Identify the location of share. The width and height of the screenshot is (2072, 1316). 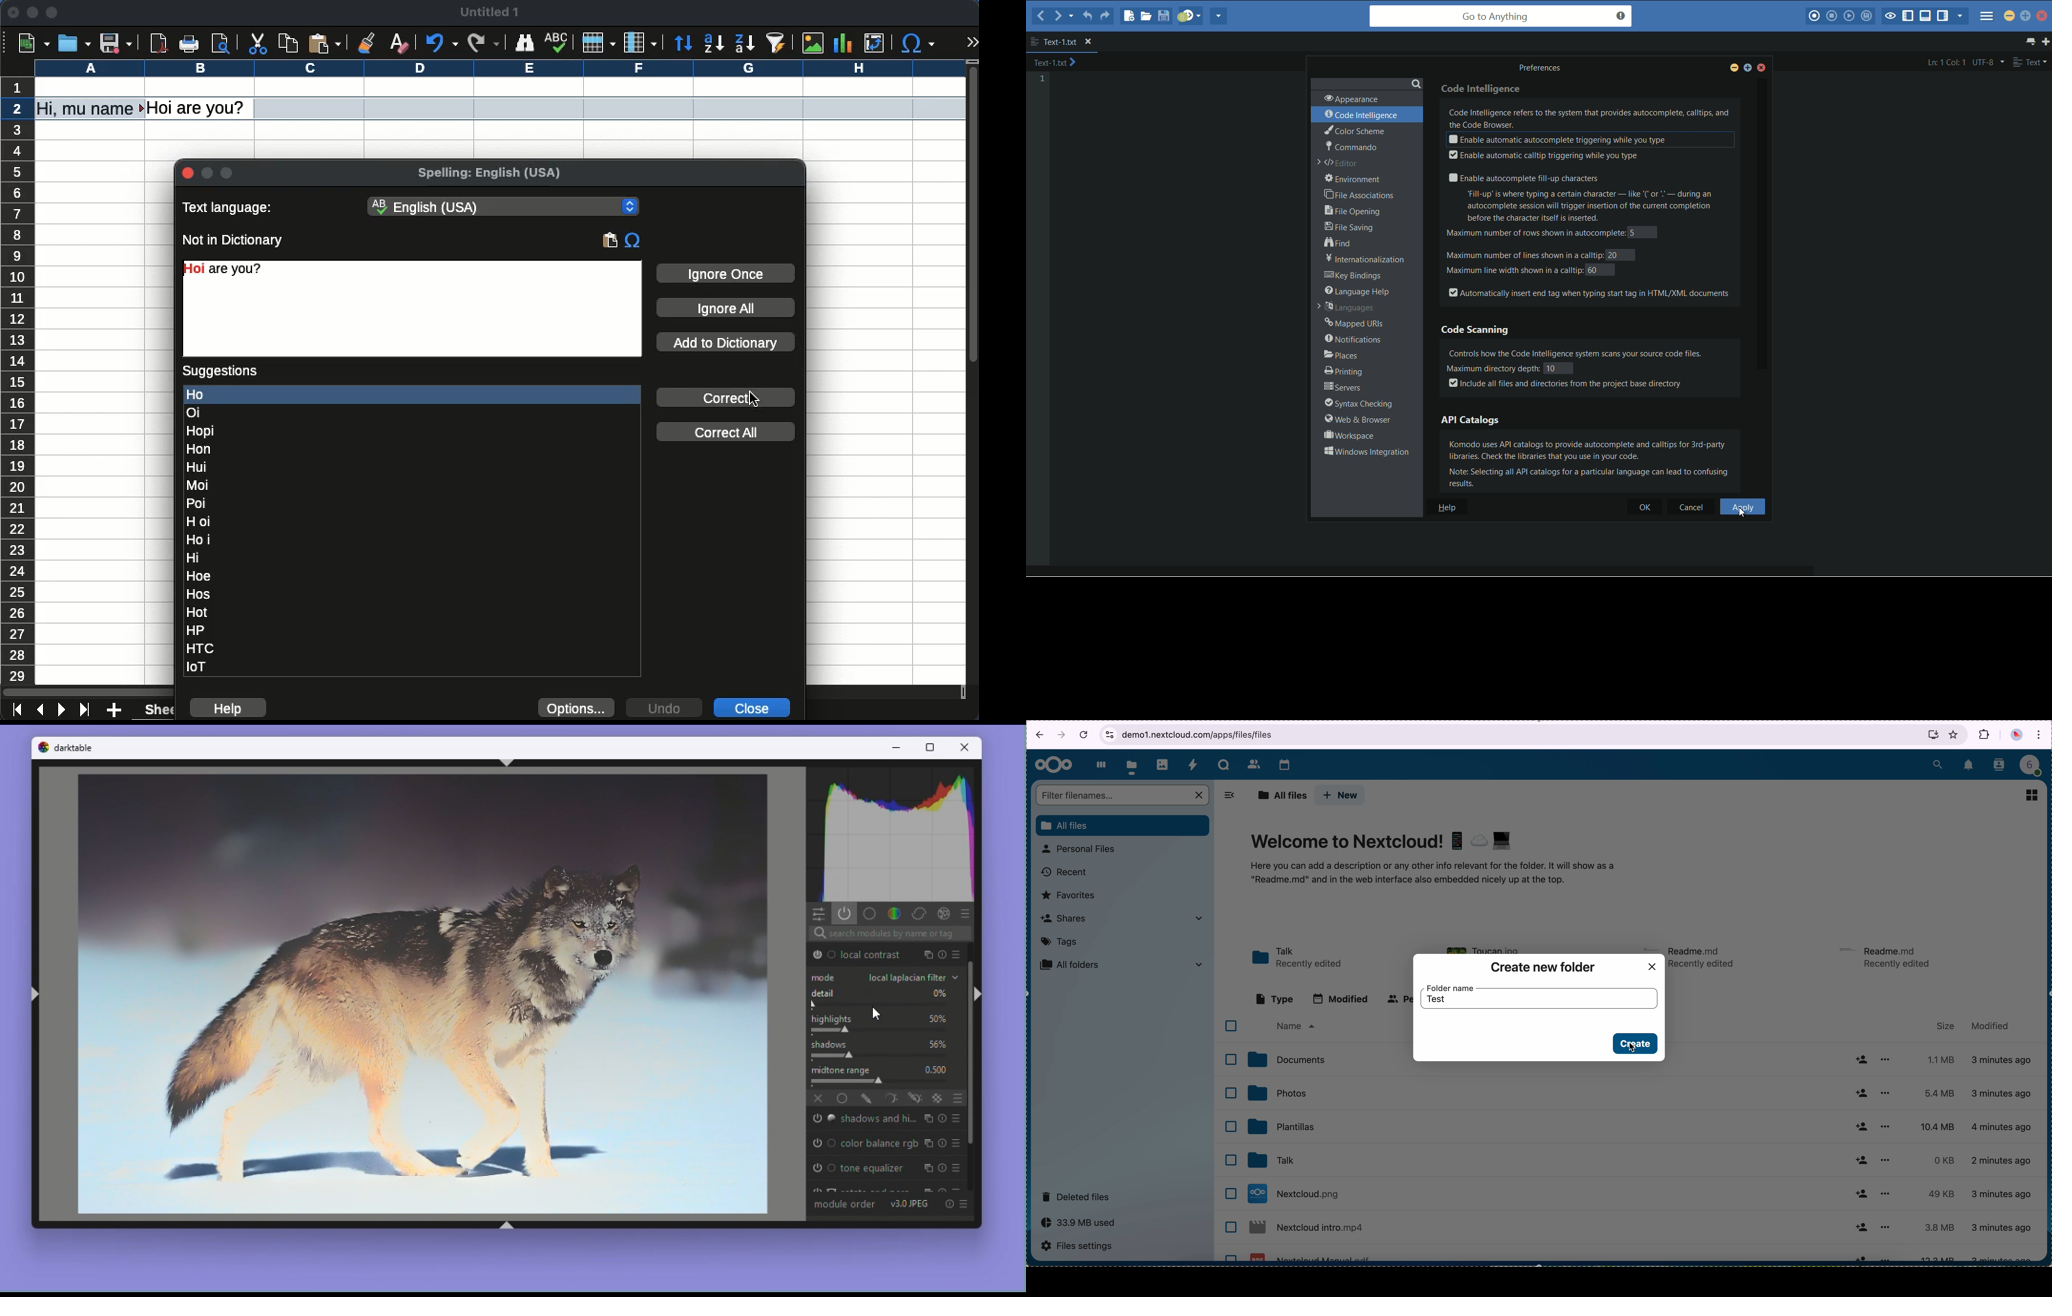
(1859, 1257).